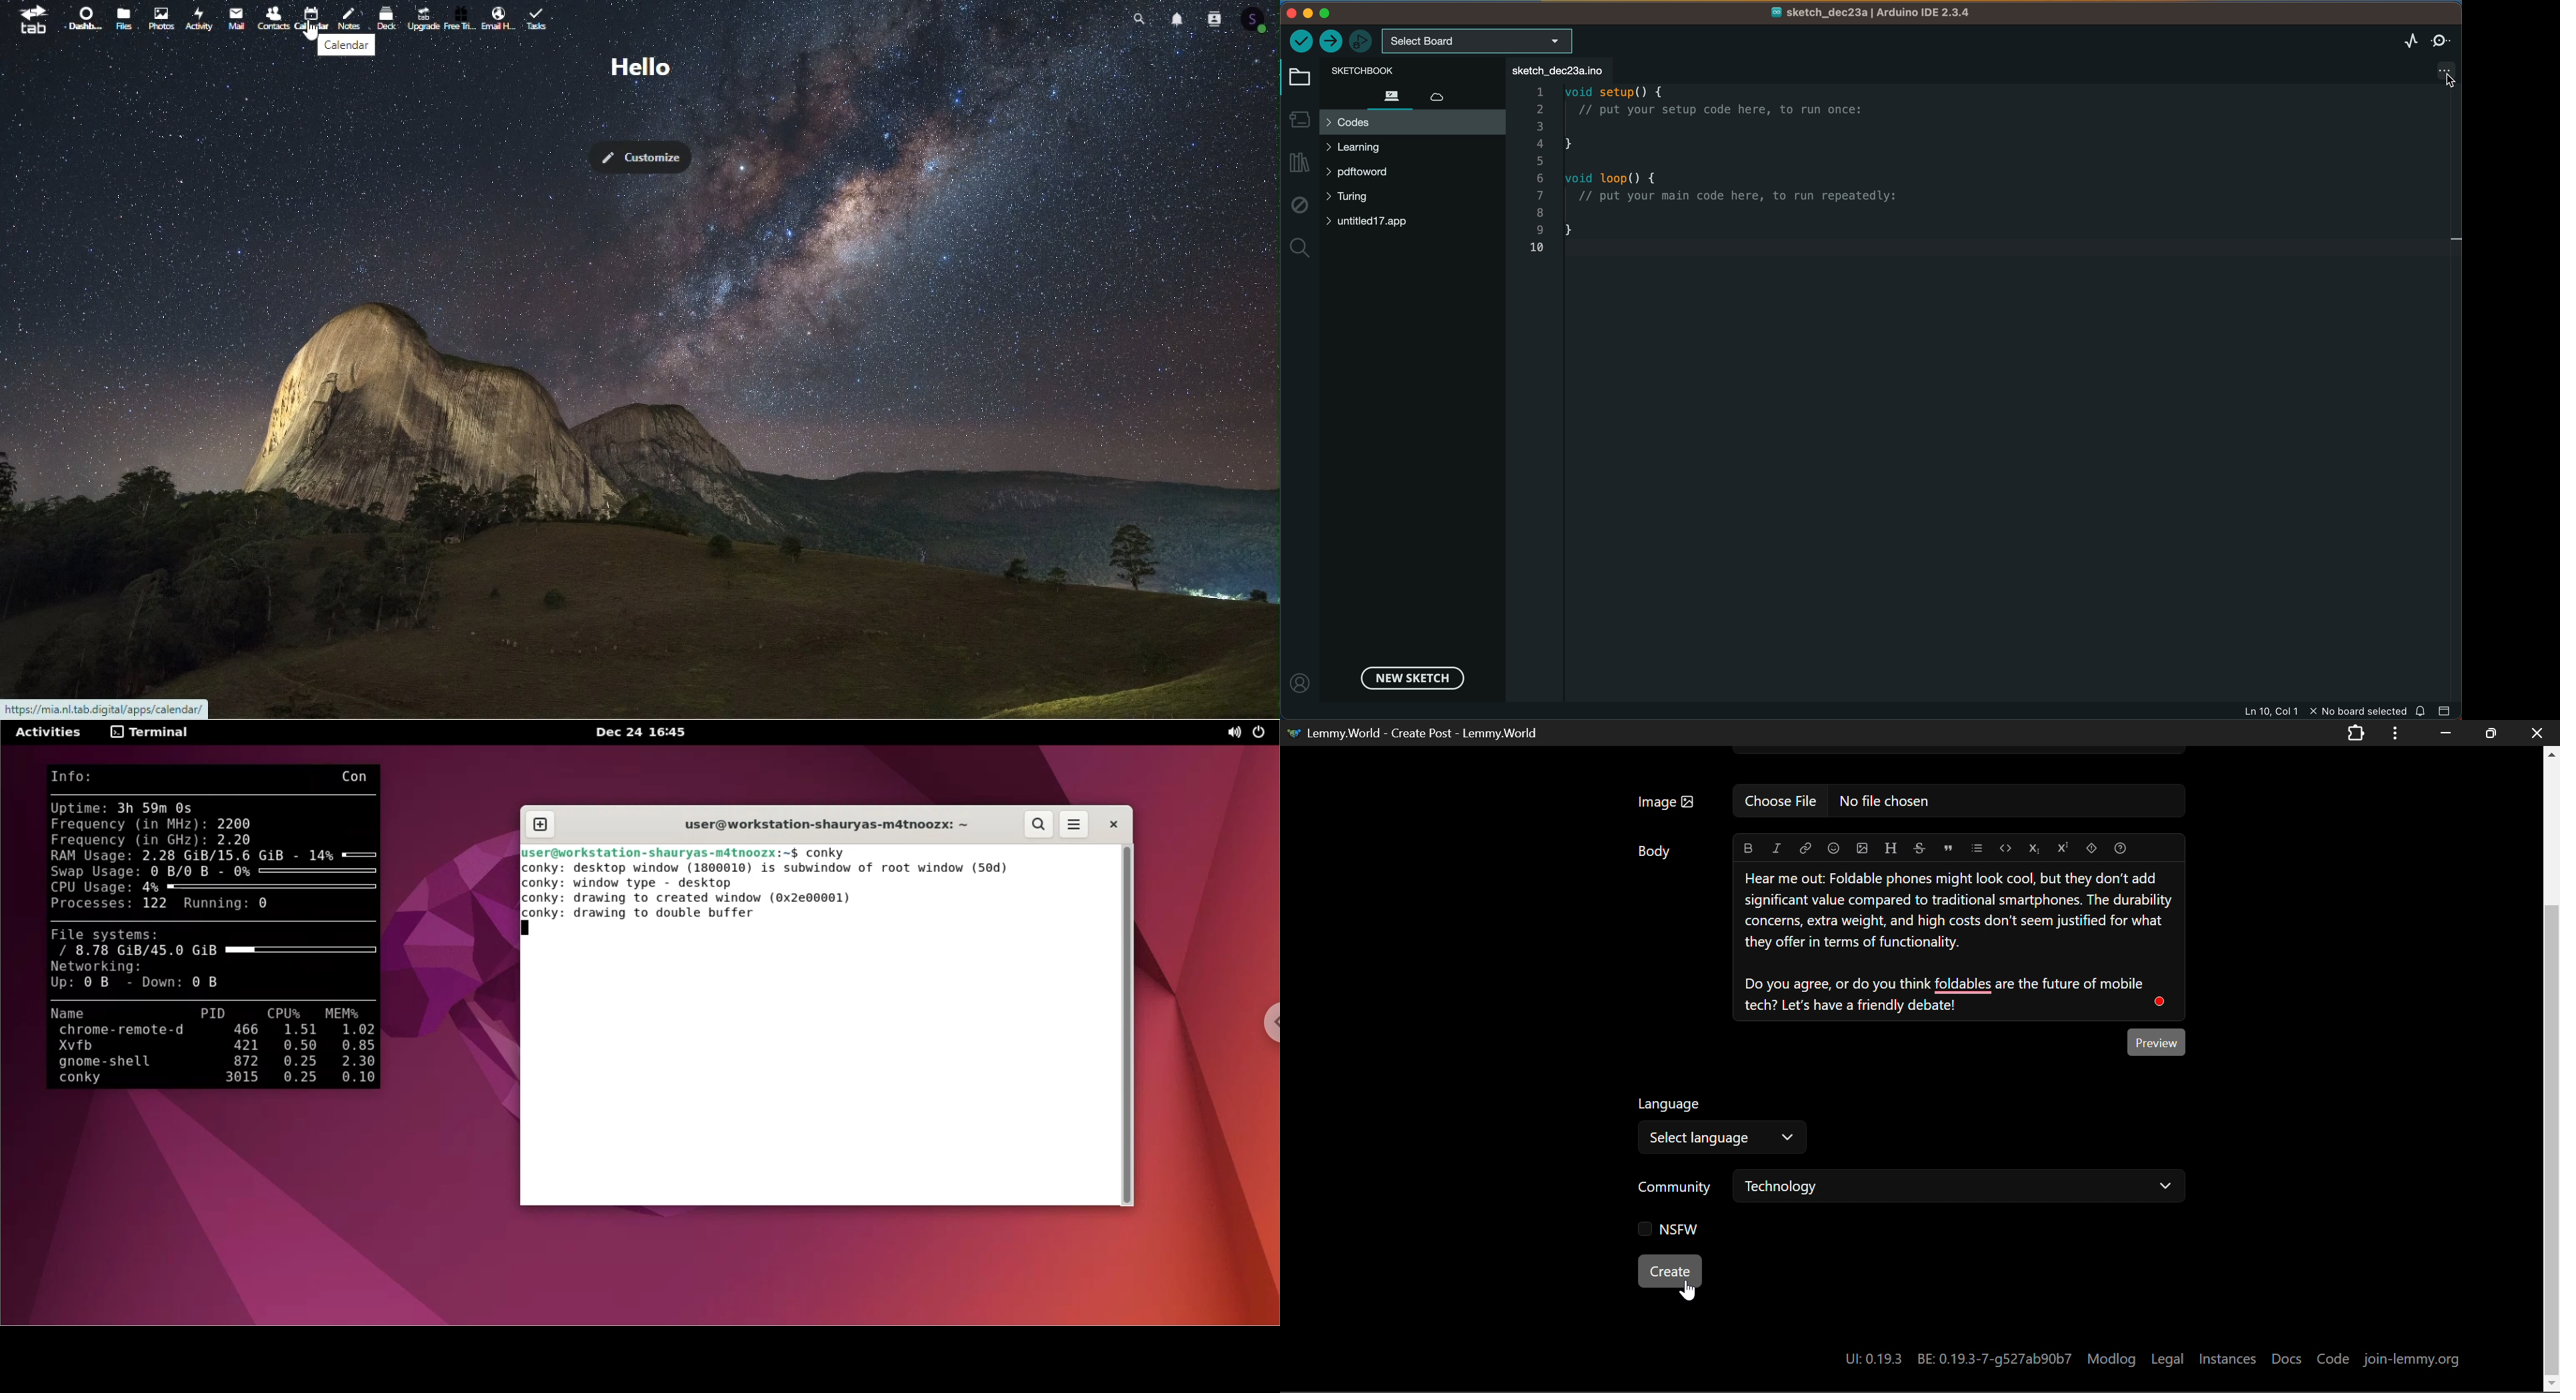 This screenshot has height=1400, width=2576. Describe the element at coordinates (2064, 849) in the screenshot. I see `superscript` at that location.